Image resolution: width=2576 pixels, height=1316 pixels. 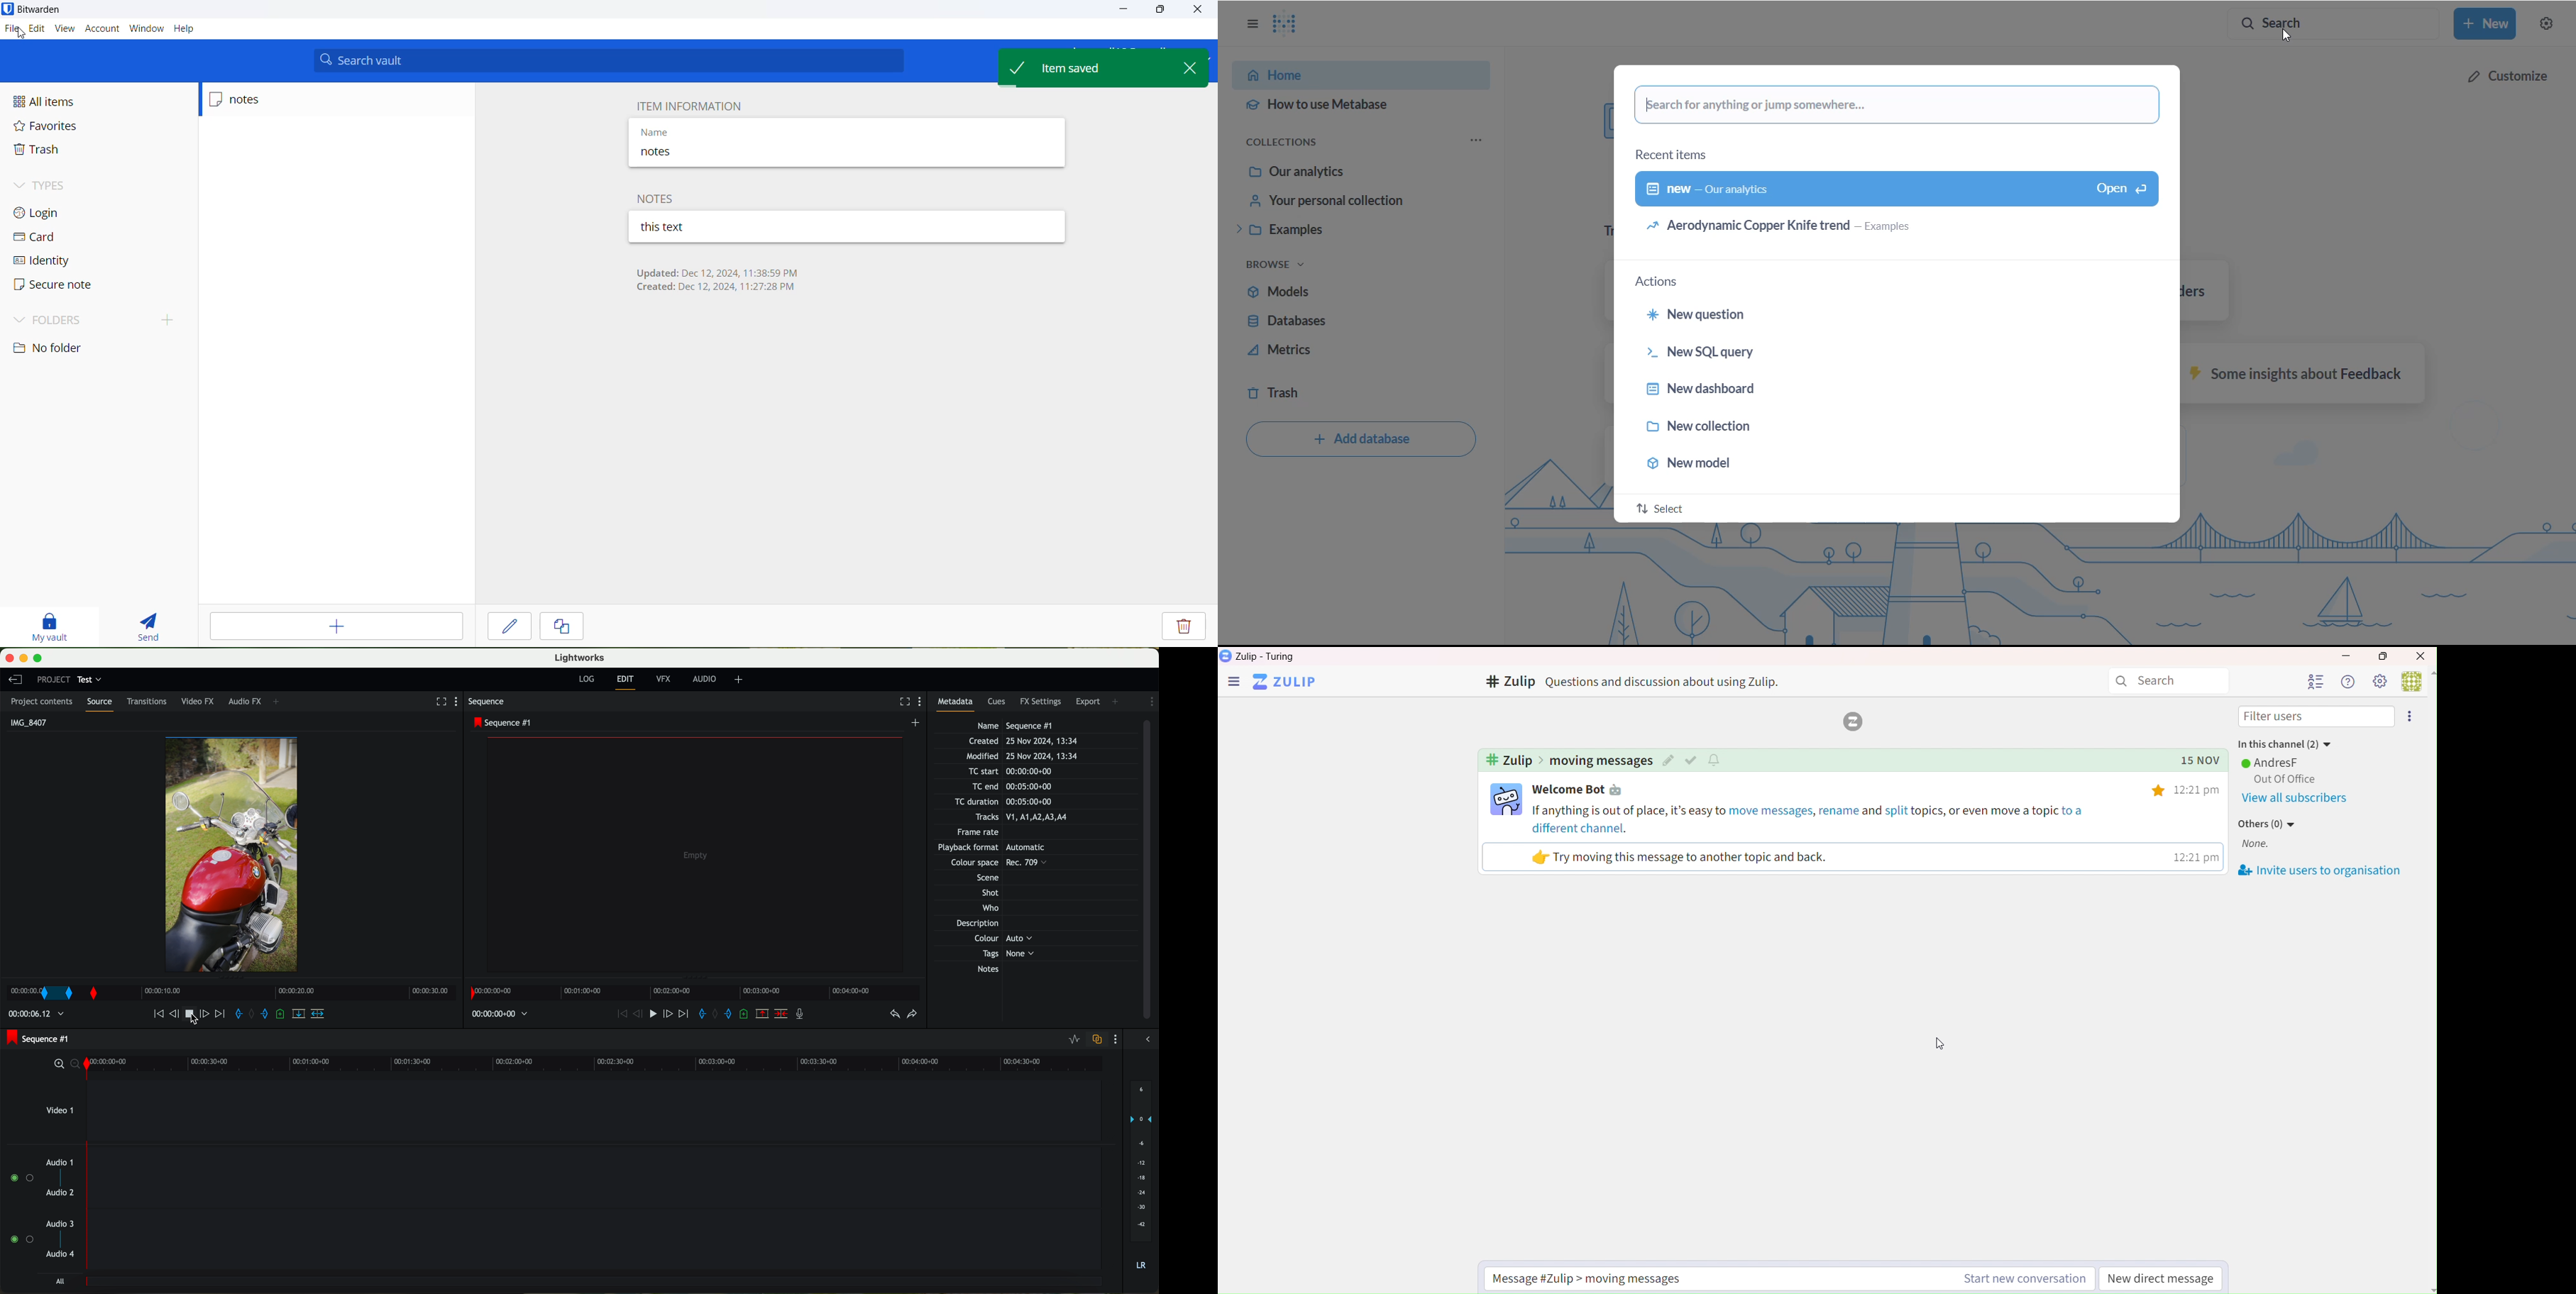 What do you see at coordinates (1717, 759) in the screenshot?
I see `notify` at bounding box center [1717, 759].